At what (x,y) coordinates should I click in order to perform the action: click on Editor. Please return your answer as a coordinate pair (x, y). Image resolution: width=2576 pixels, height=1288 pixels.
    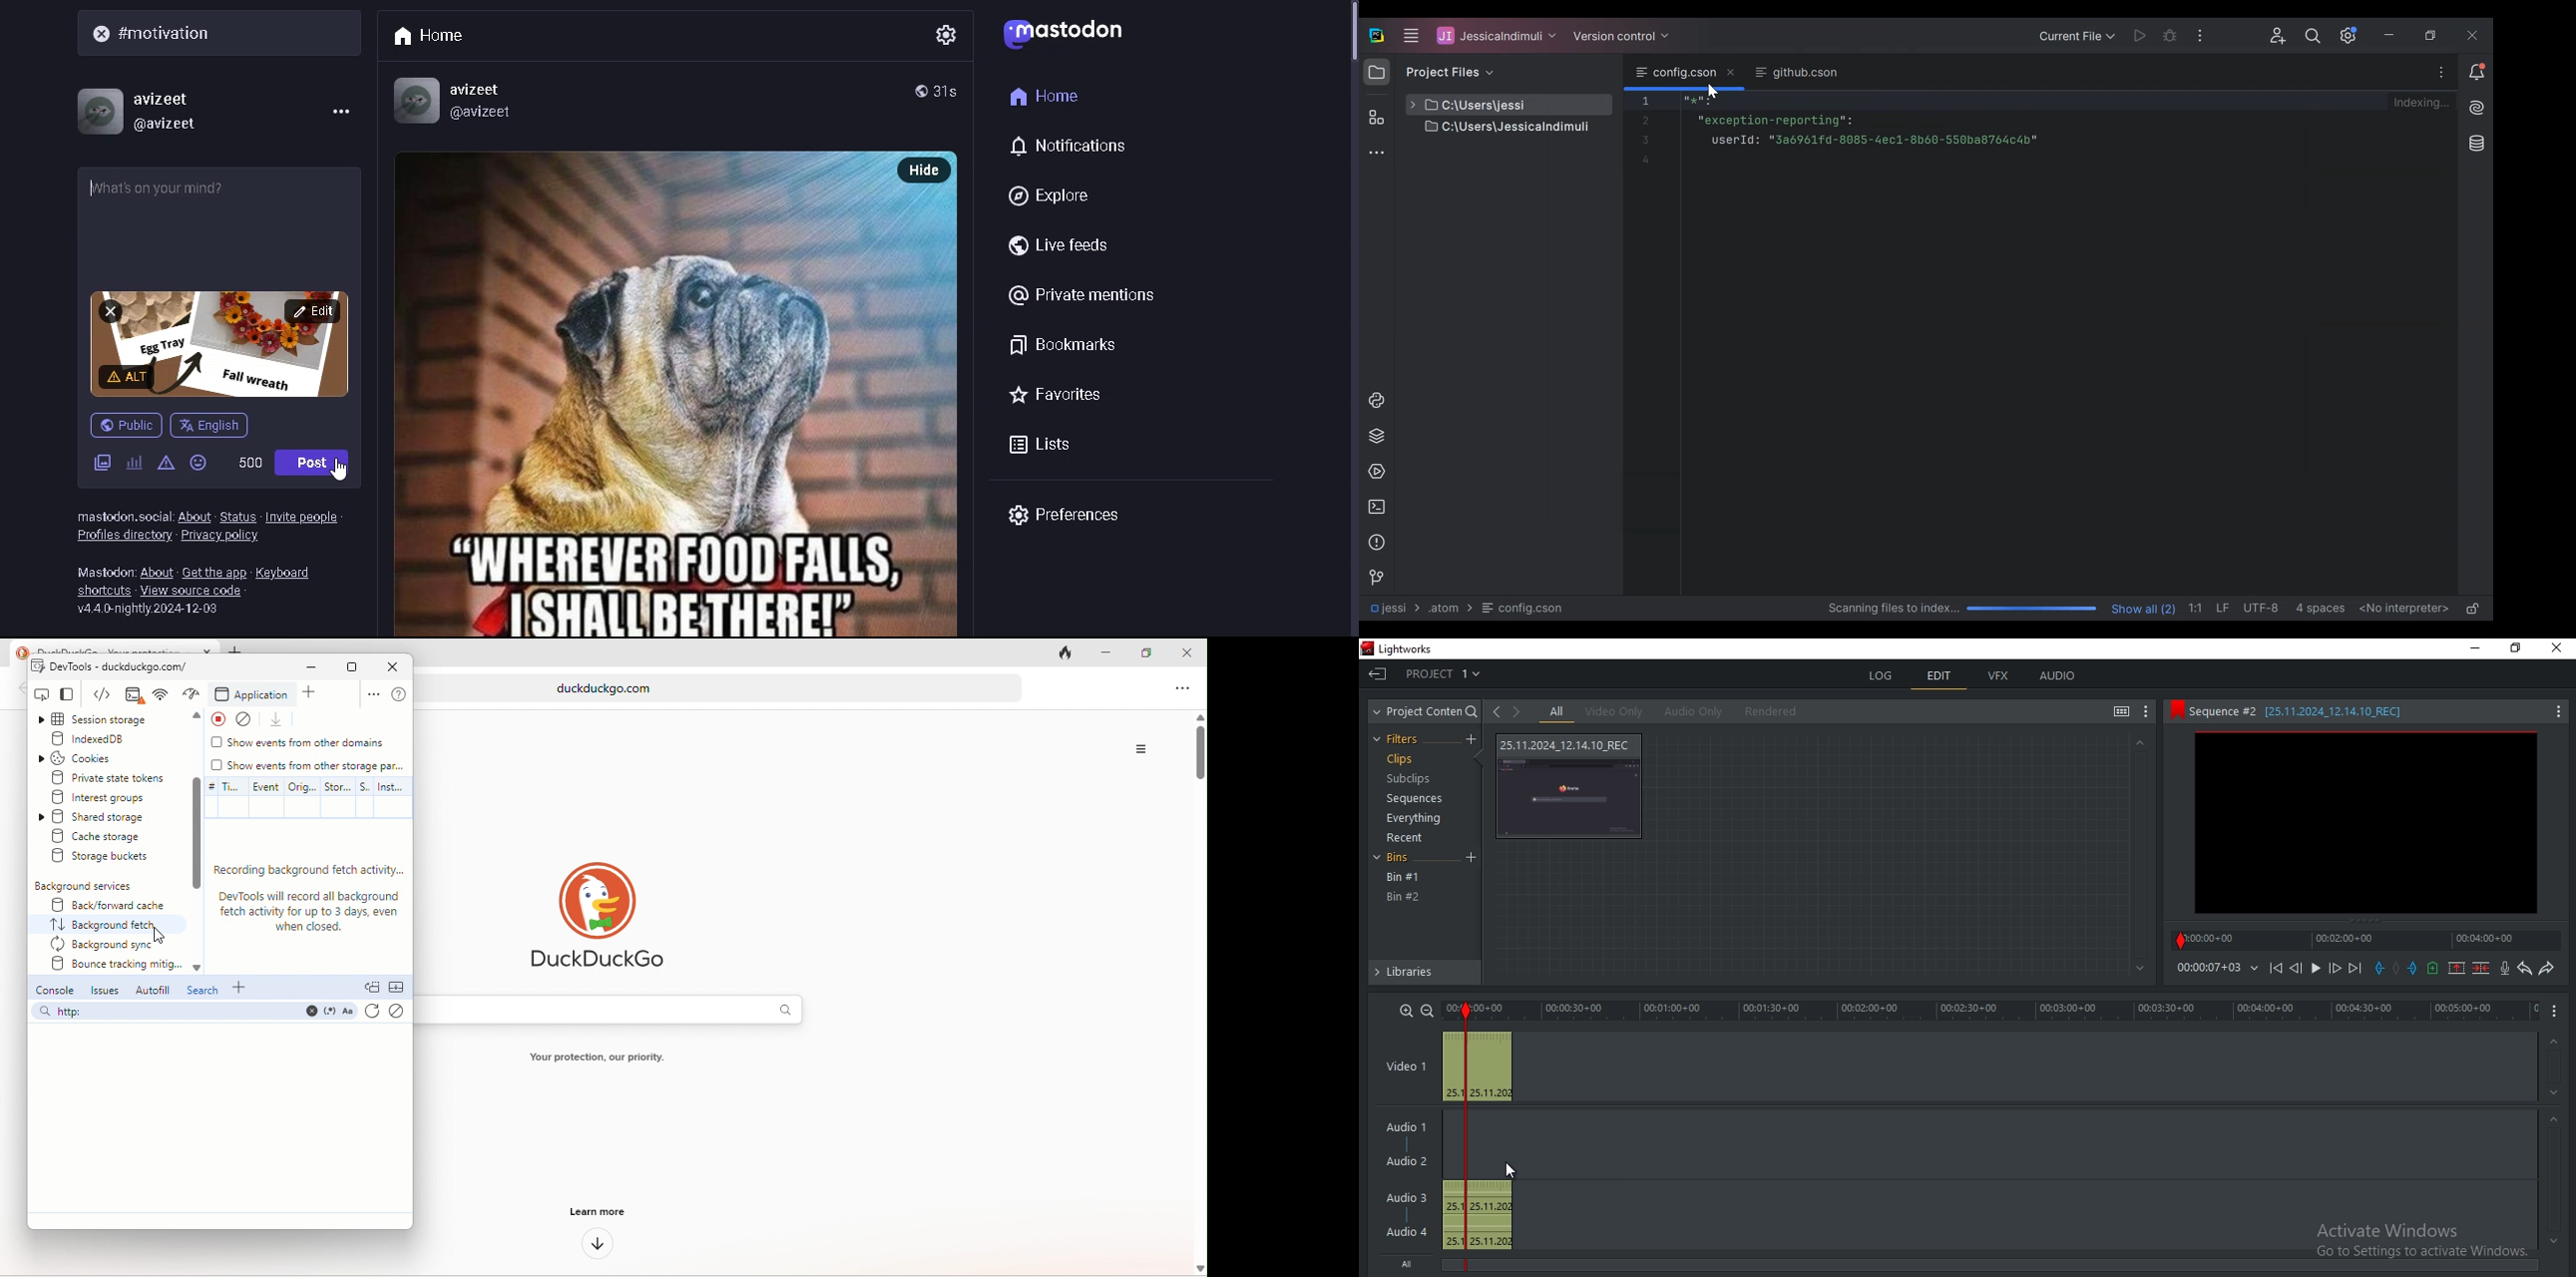
    Looking at the image, I should click on (1977, 342).